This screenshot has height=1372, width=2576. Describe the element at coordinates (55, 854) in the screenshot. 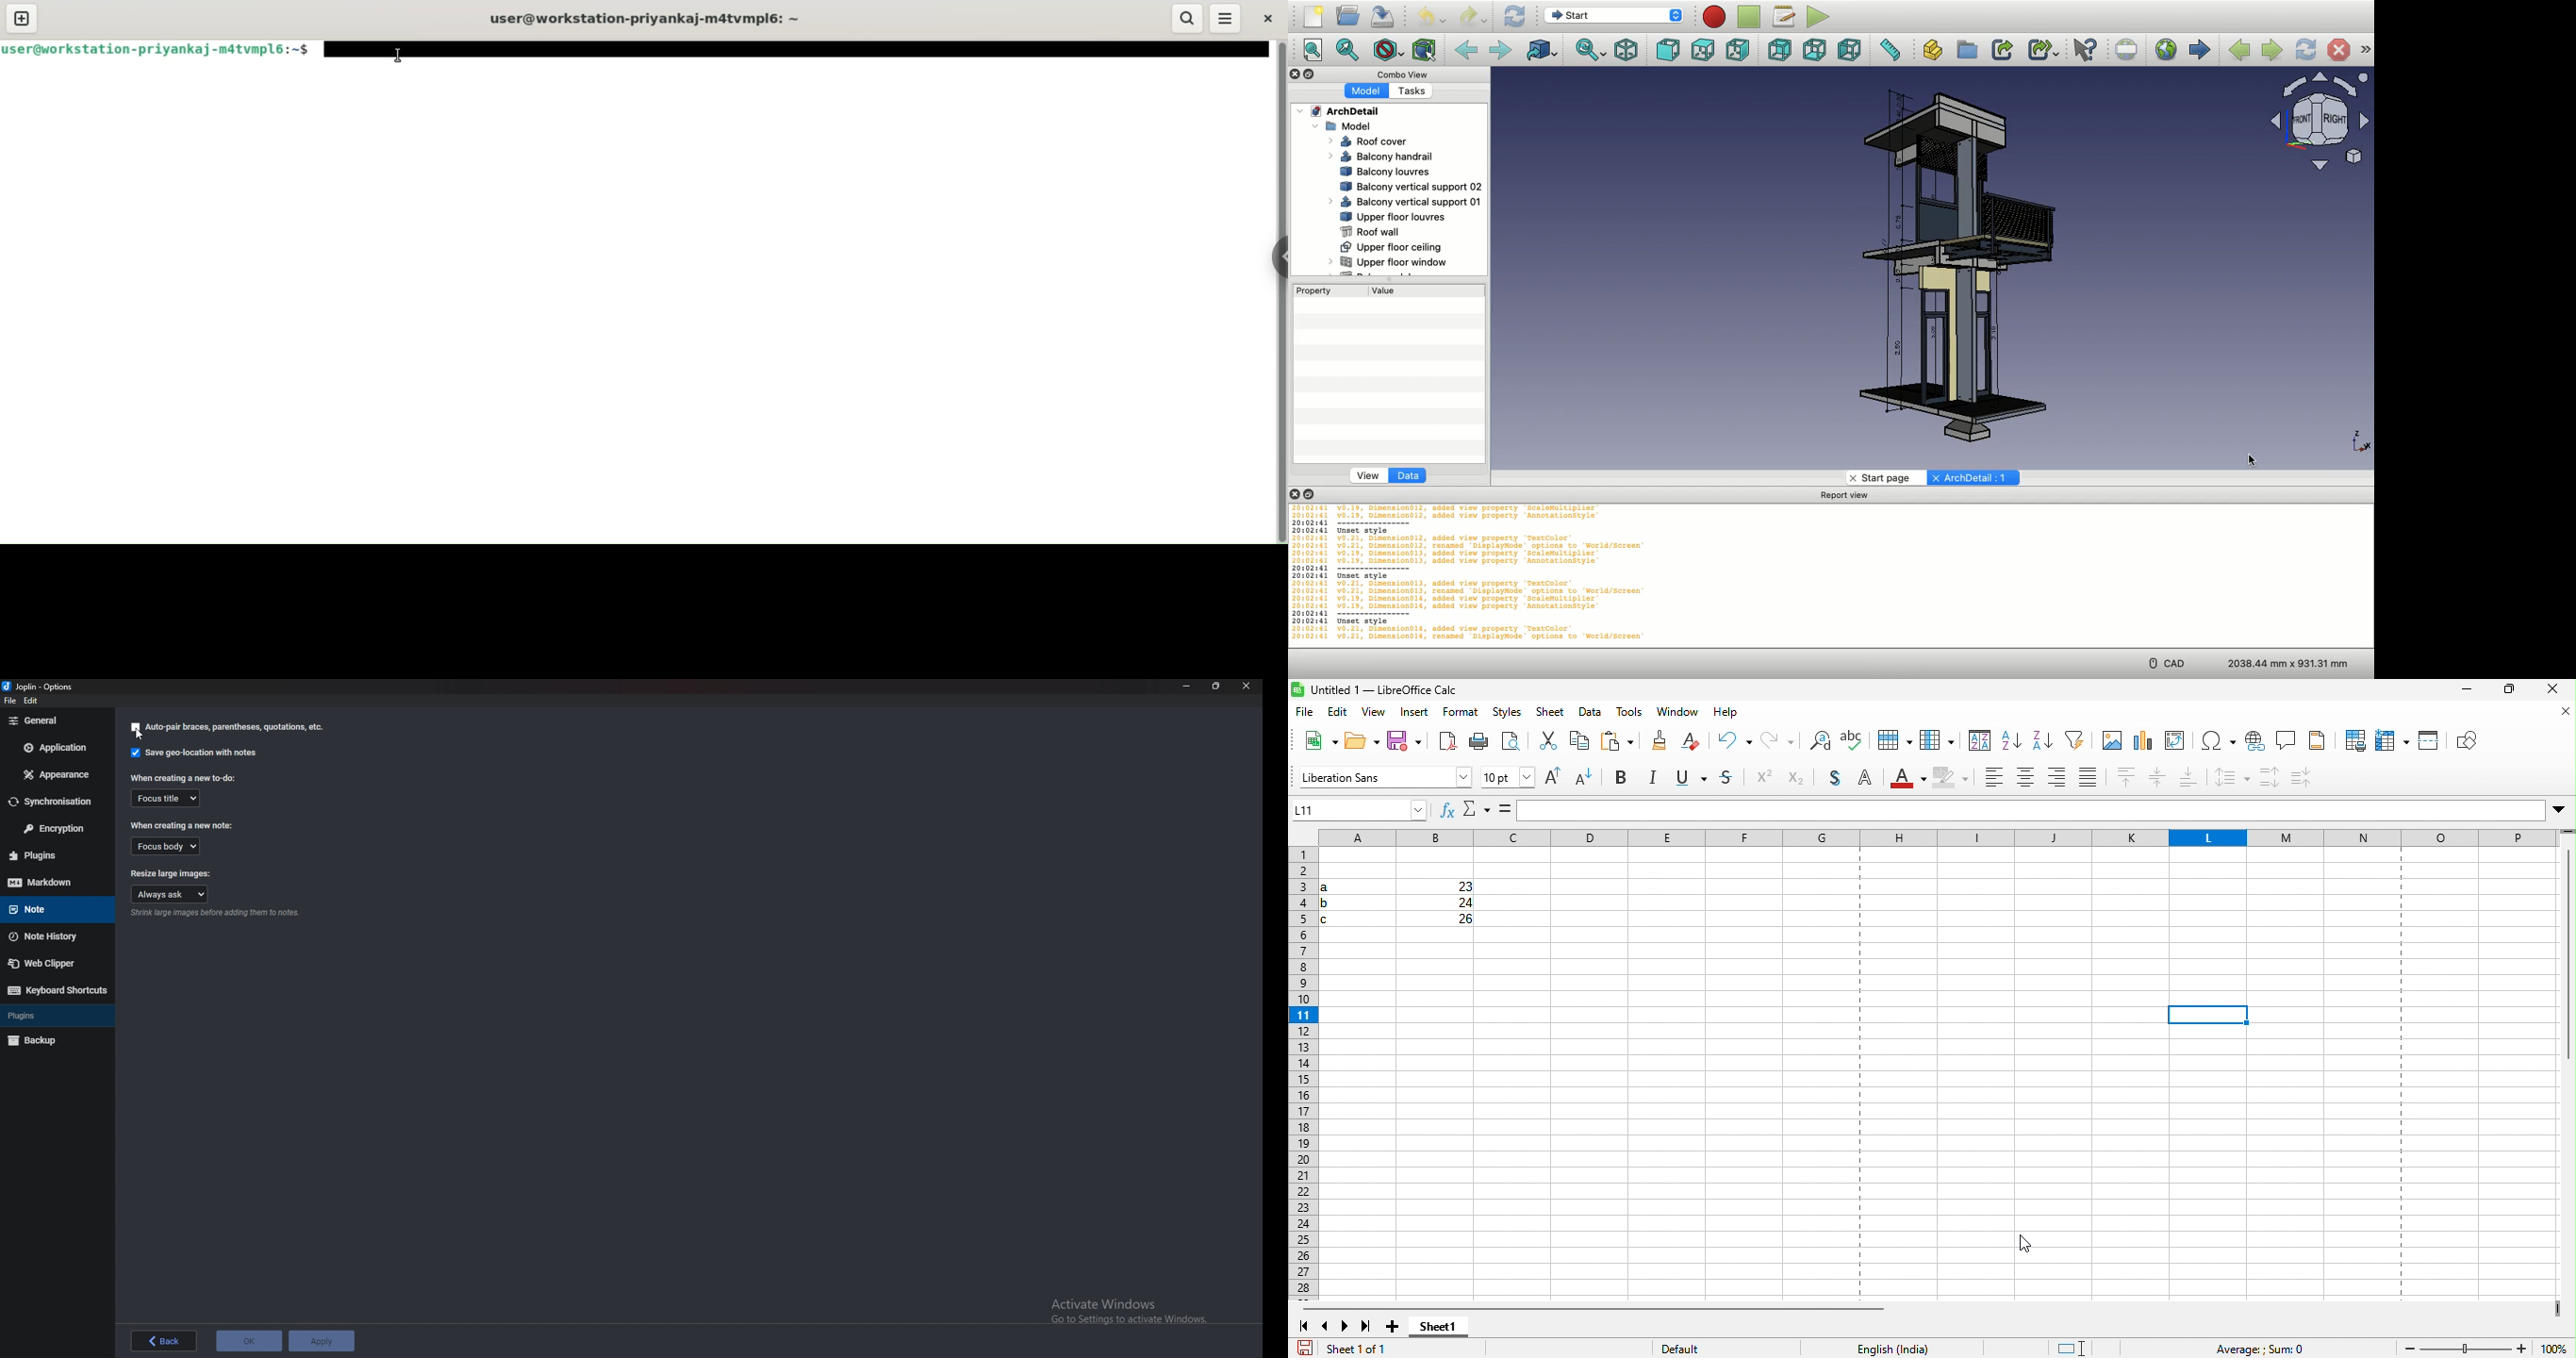

I see `Plugins` at that location.